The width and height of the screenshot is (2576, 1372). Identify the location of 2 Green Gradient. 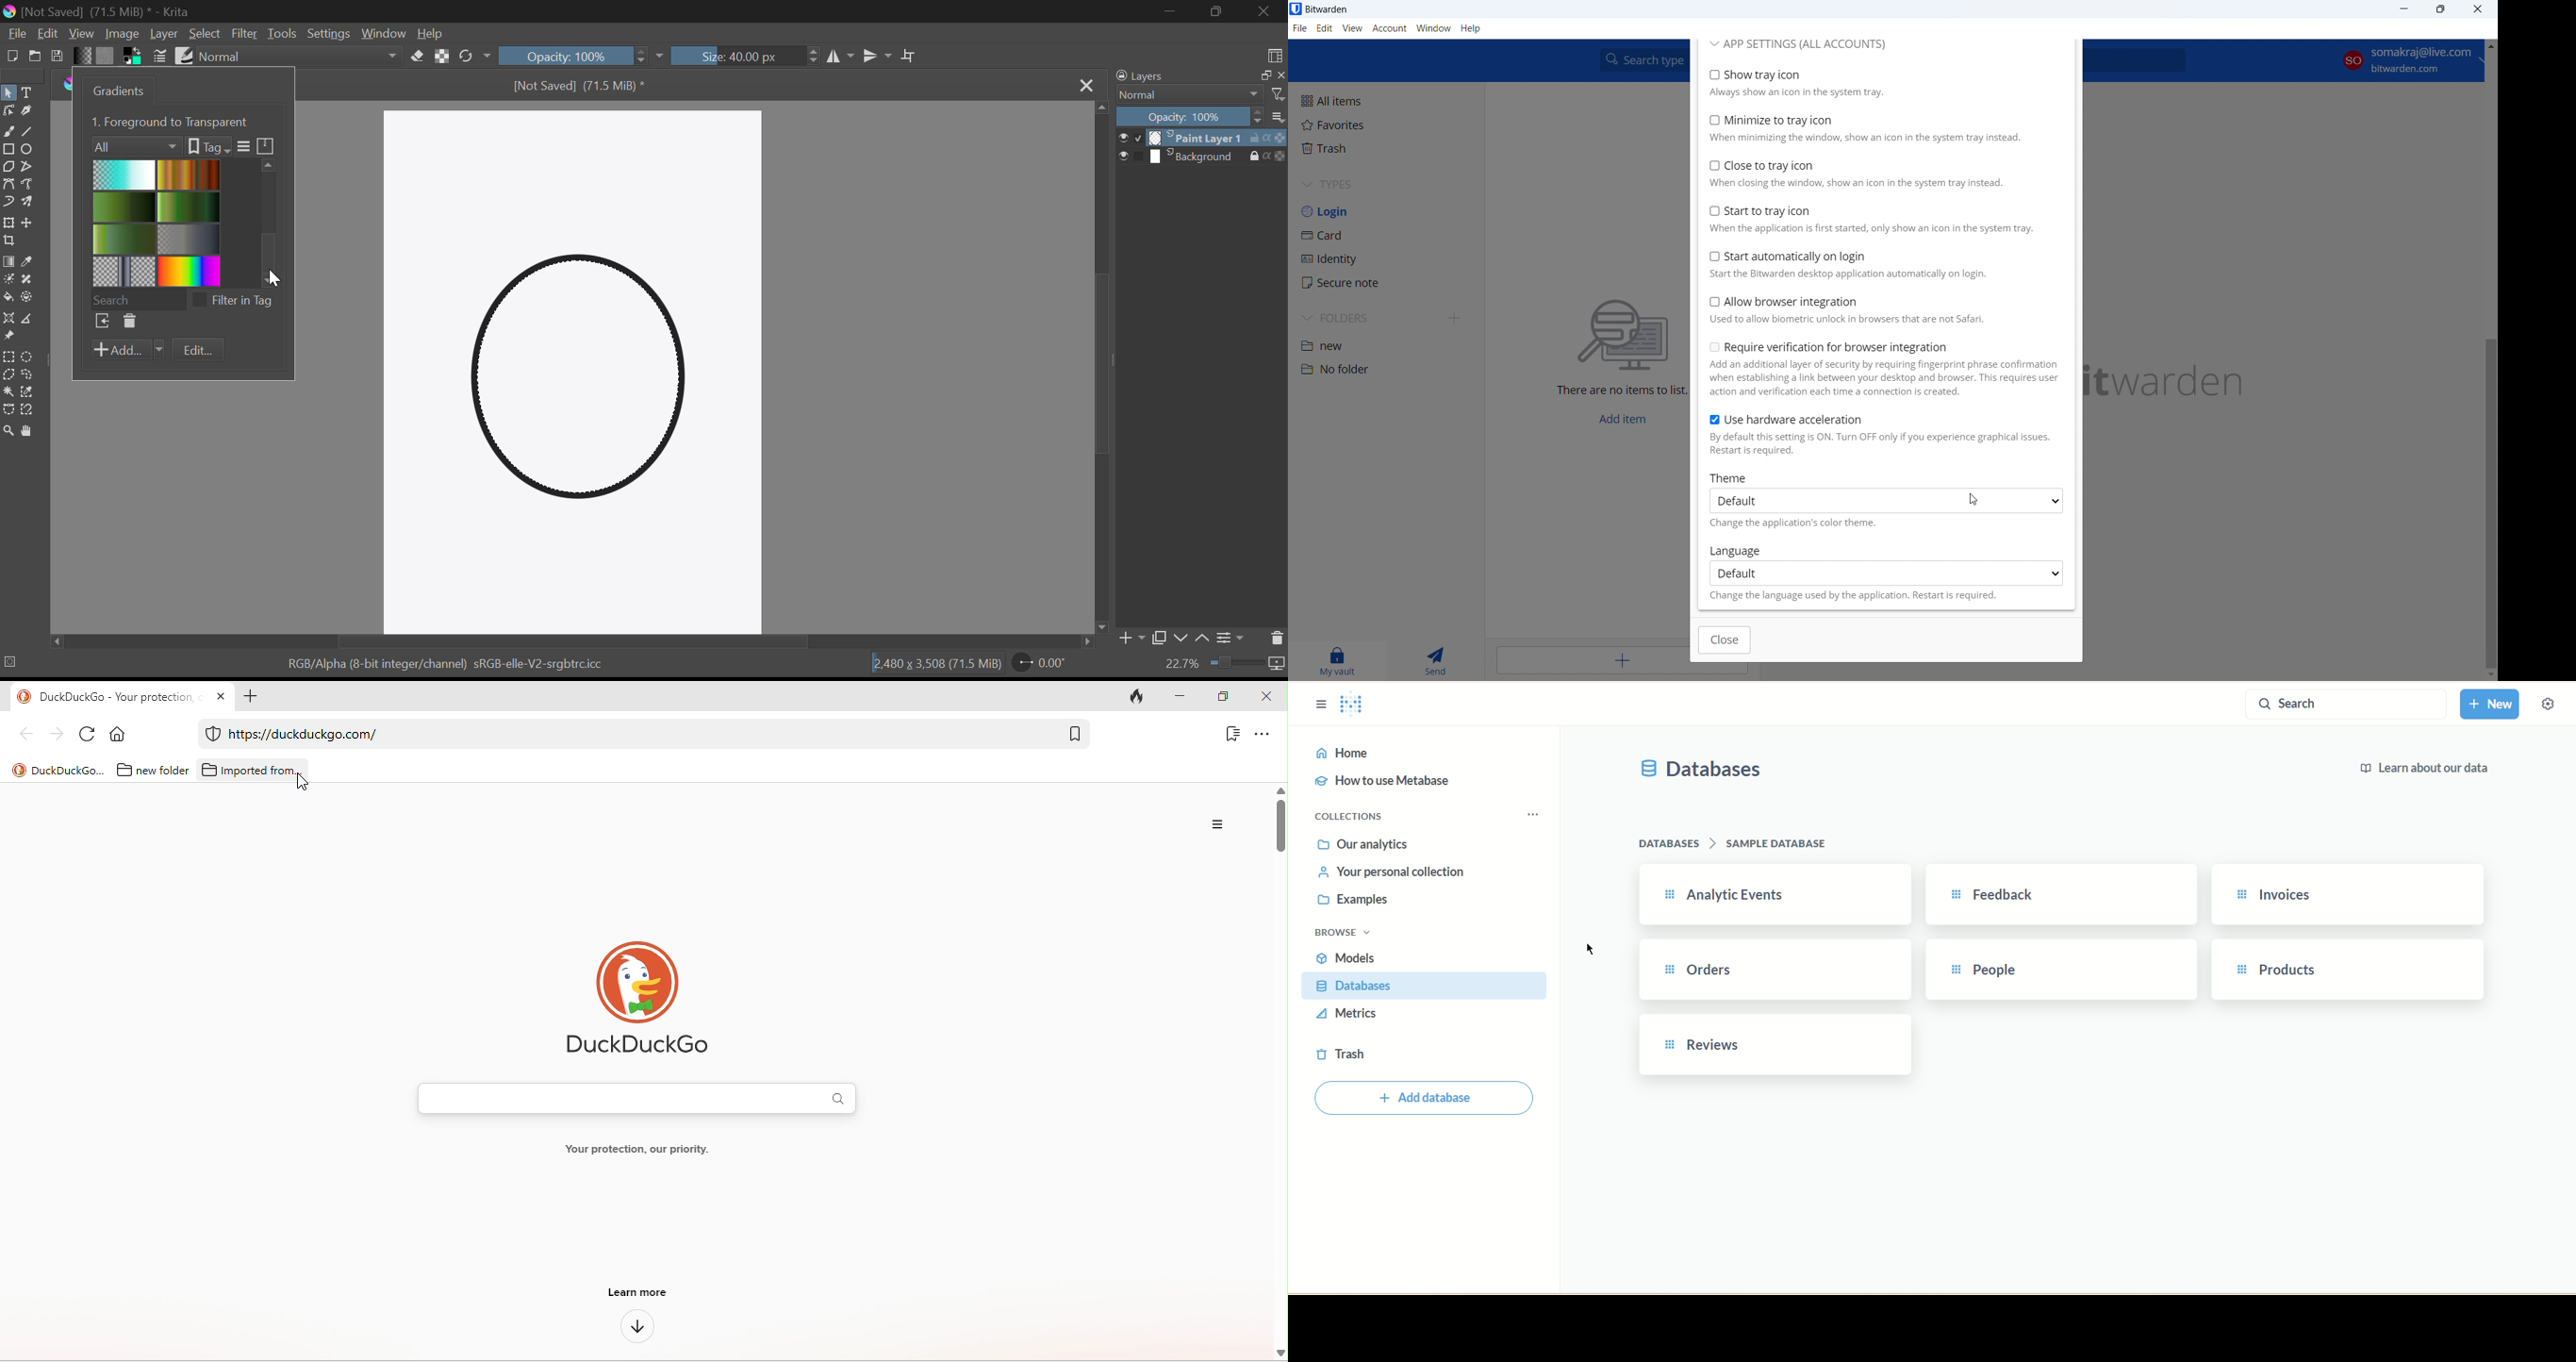
(126, 209).